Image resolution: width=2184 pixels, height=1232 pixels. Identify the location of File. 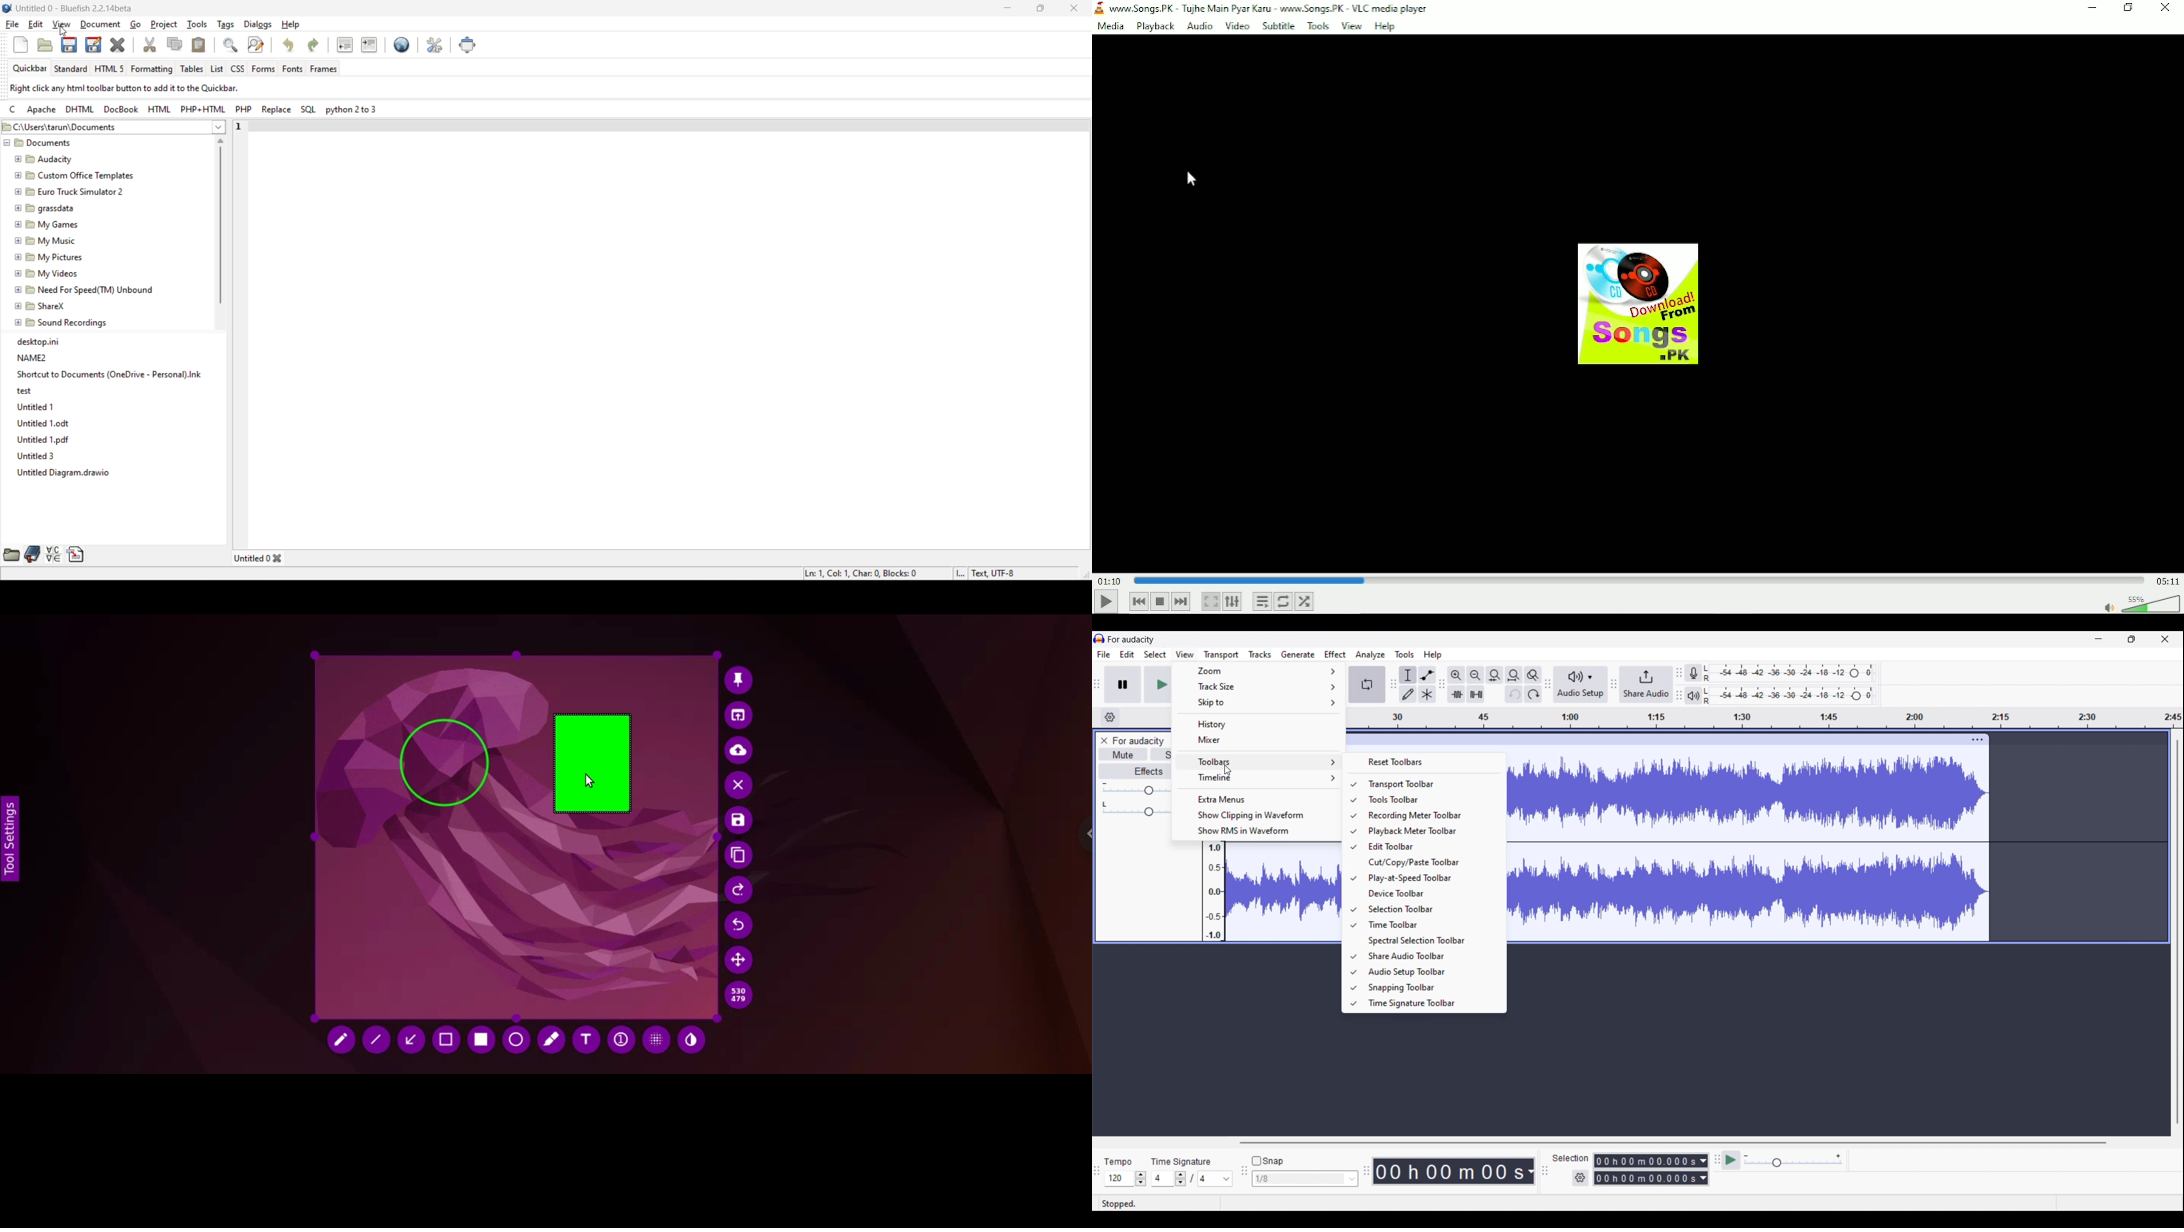
(1104, 654).